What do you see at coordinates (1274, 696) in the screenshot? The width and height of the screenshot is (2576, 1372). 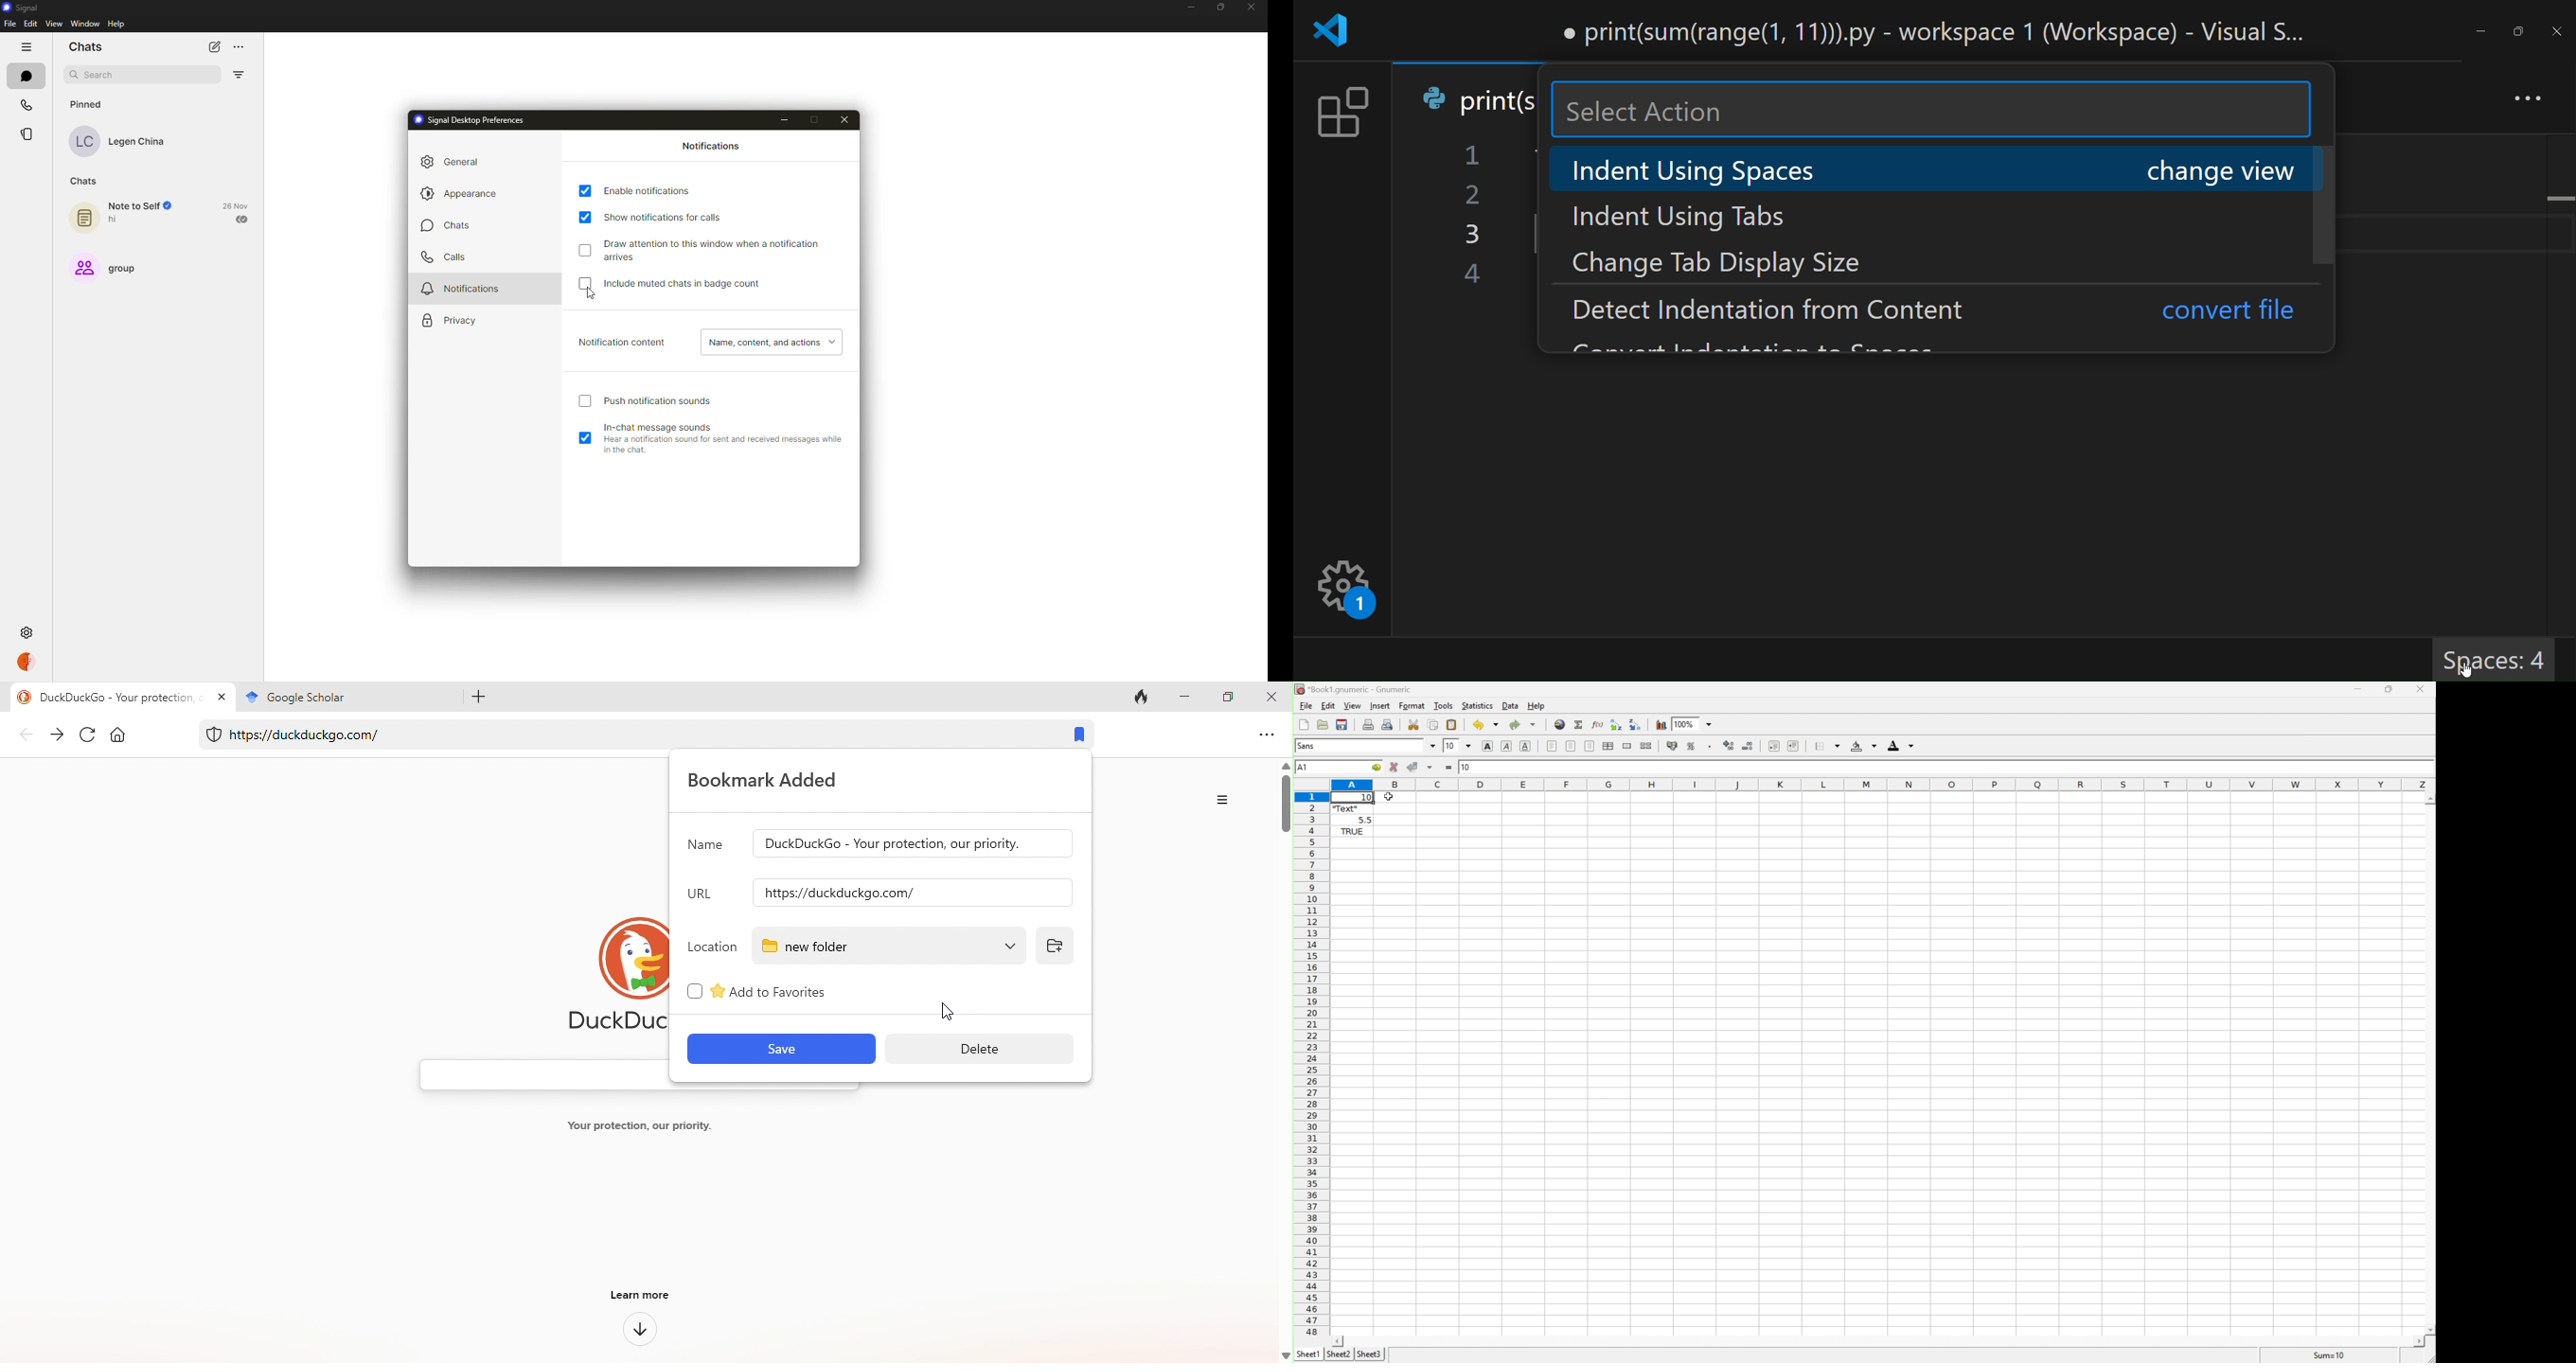 I see `close` at bounding box center [1274, 696].